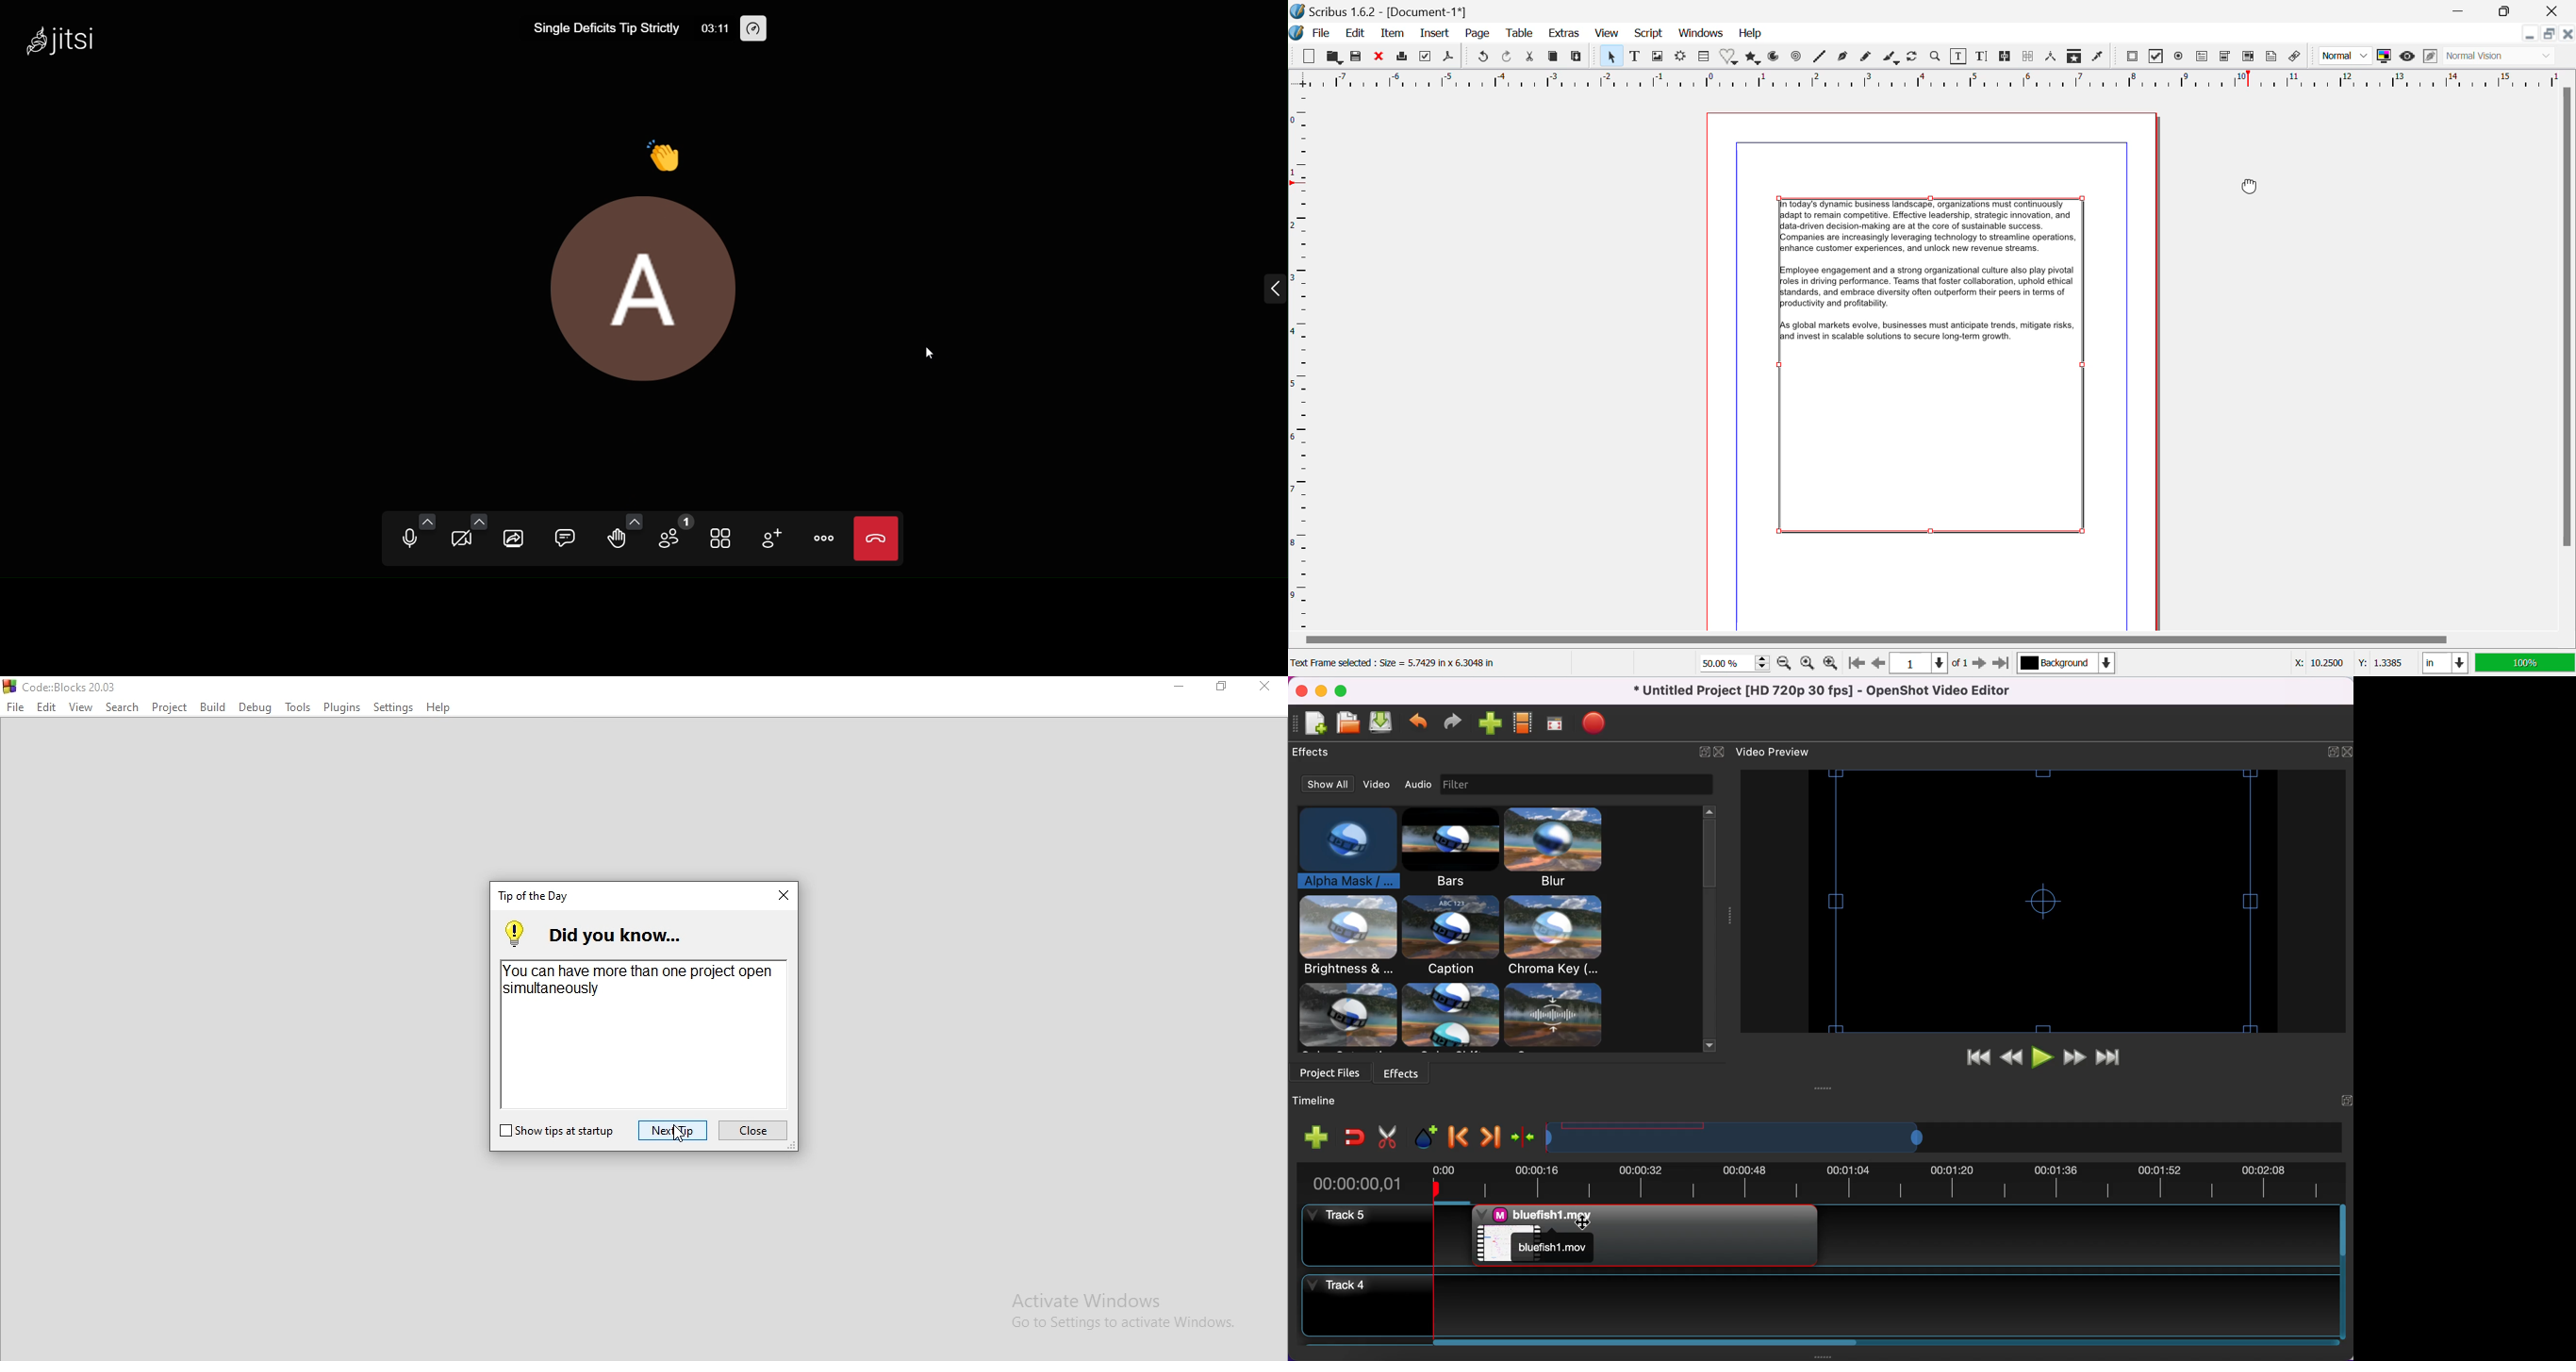 The width and height of the screenshot is (2576, 1372). Describe the element at coordinates (1566, 34) in the screenshot. I see `Extras` at that location.